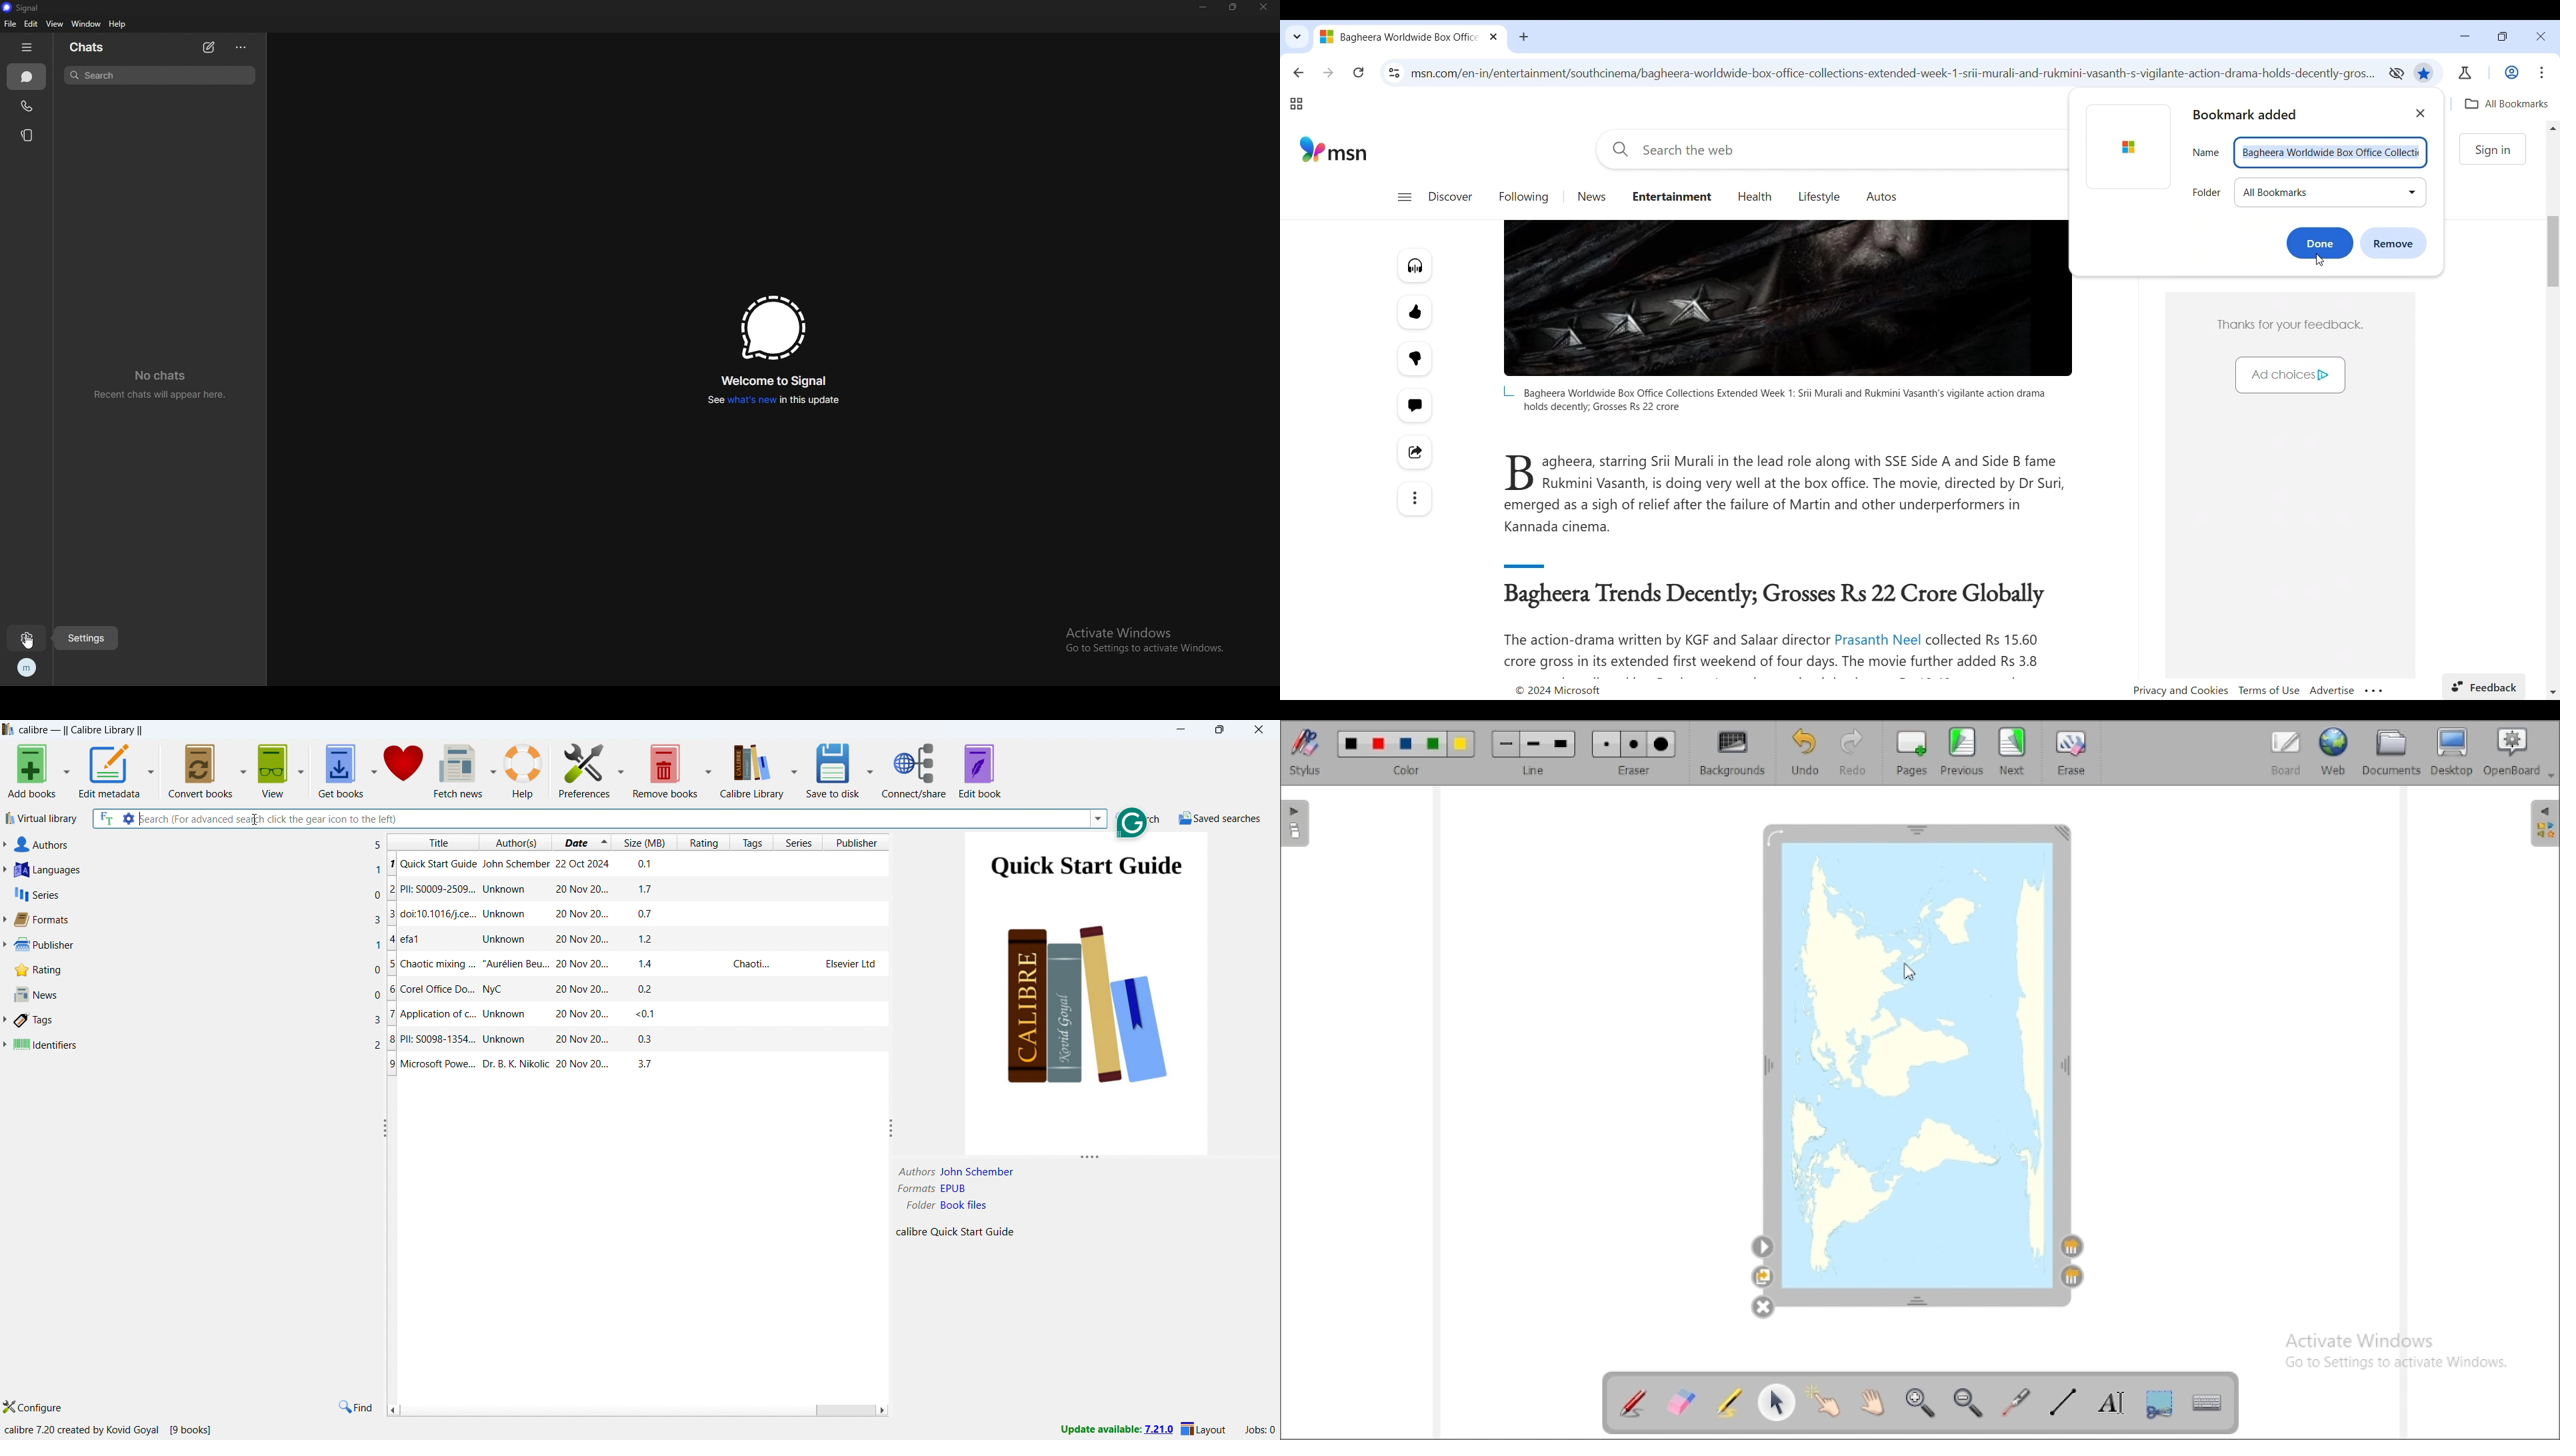 This screenshot has width=2576, height=1456. I want to click on PII: S0098-1354..., so click(629, 1041).